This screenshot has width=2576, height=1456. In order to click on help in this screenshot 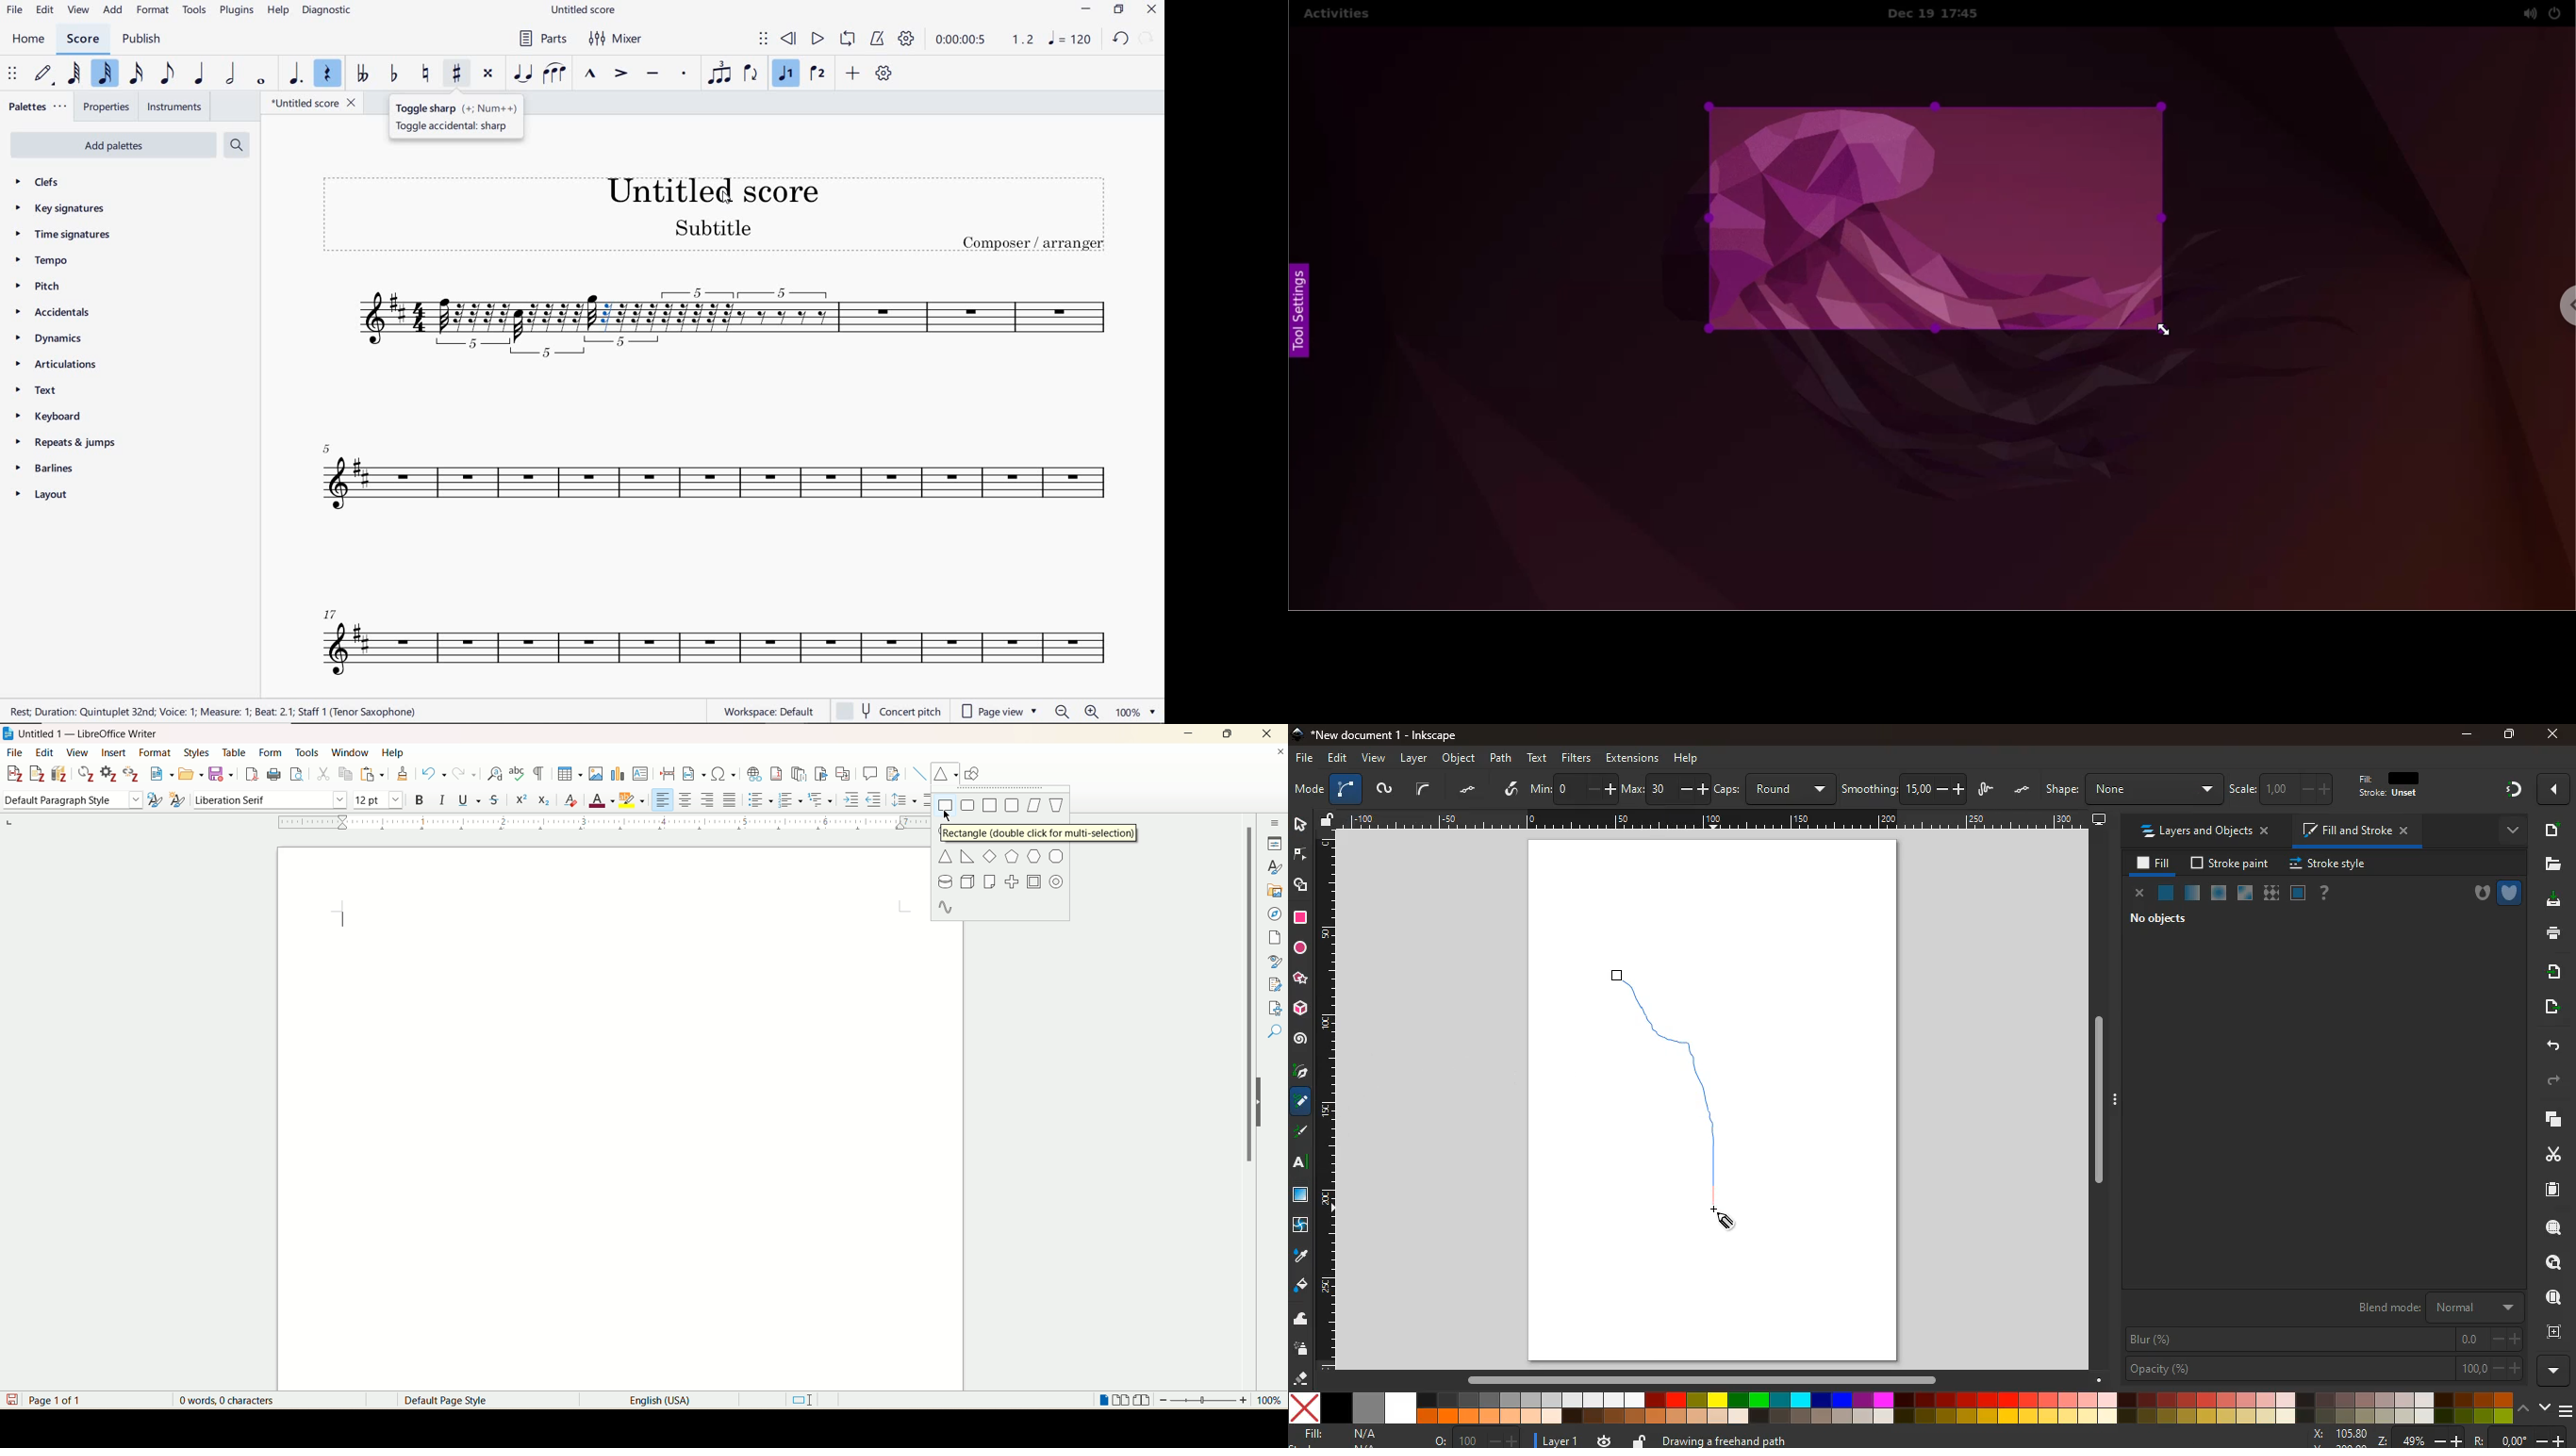, I will do `click(2322, 893)`.